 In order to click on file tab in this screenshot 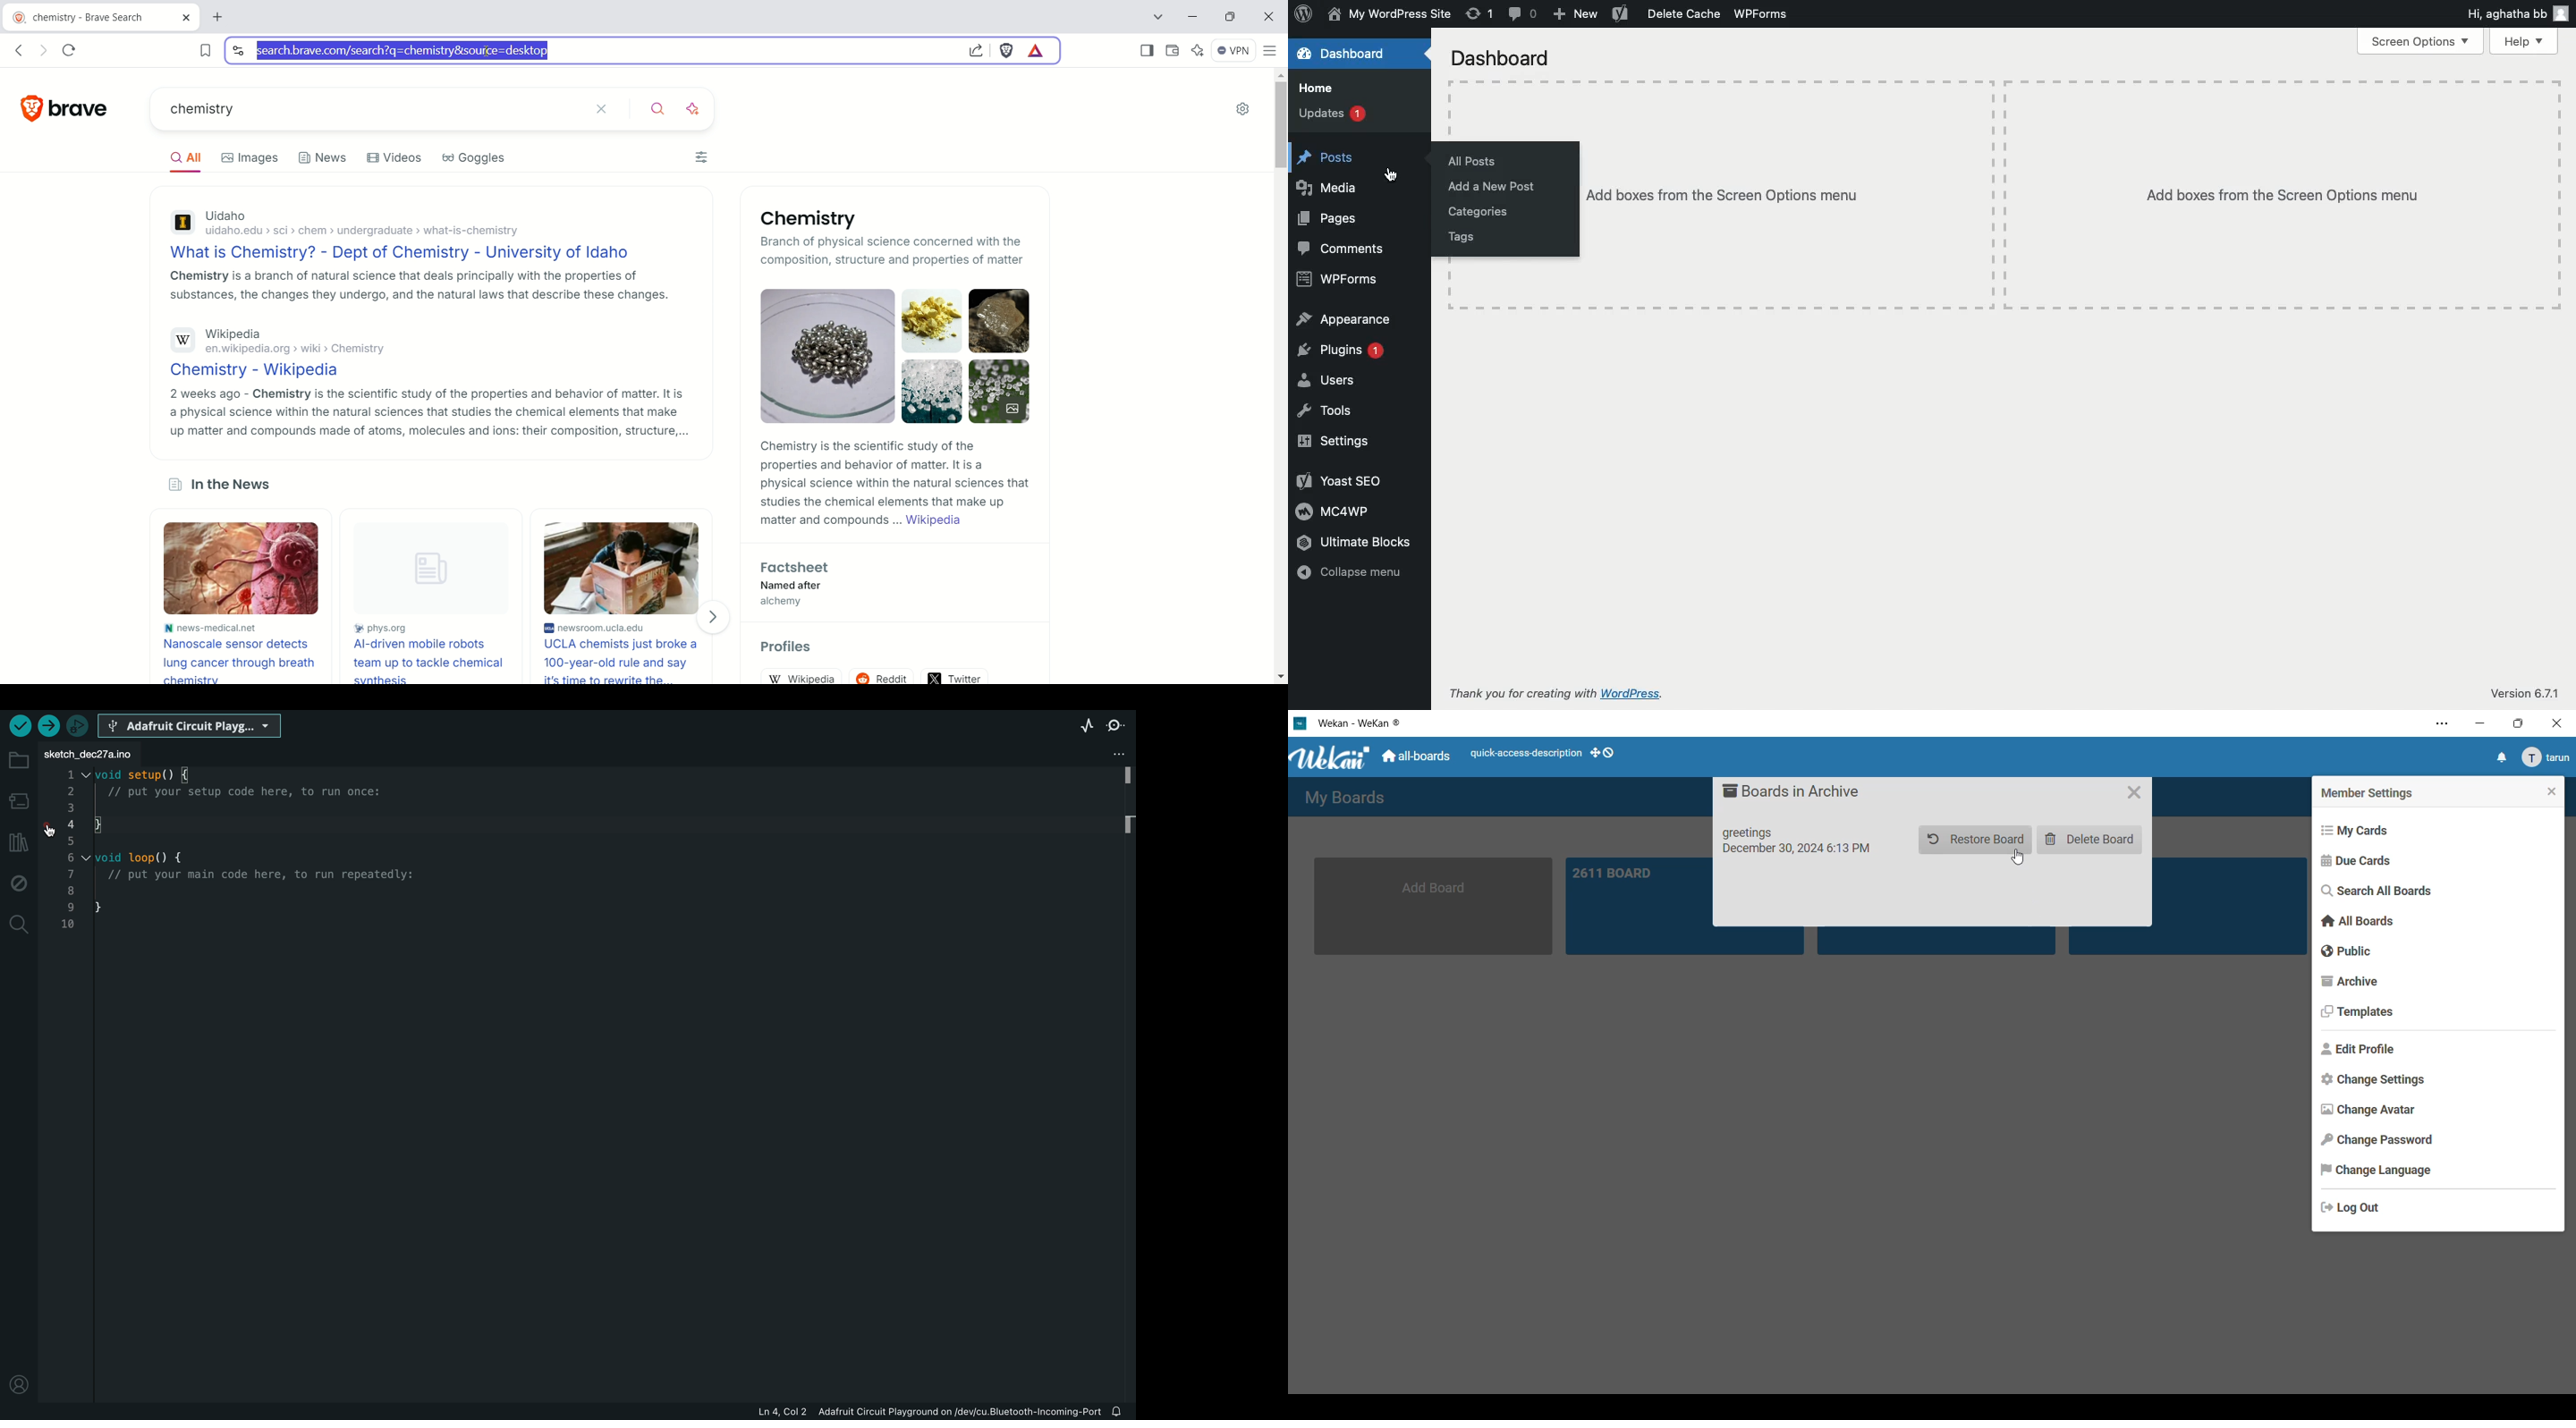, I will do `click(90, 751)`.